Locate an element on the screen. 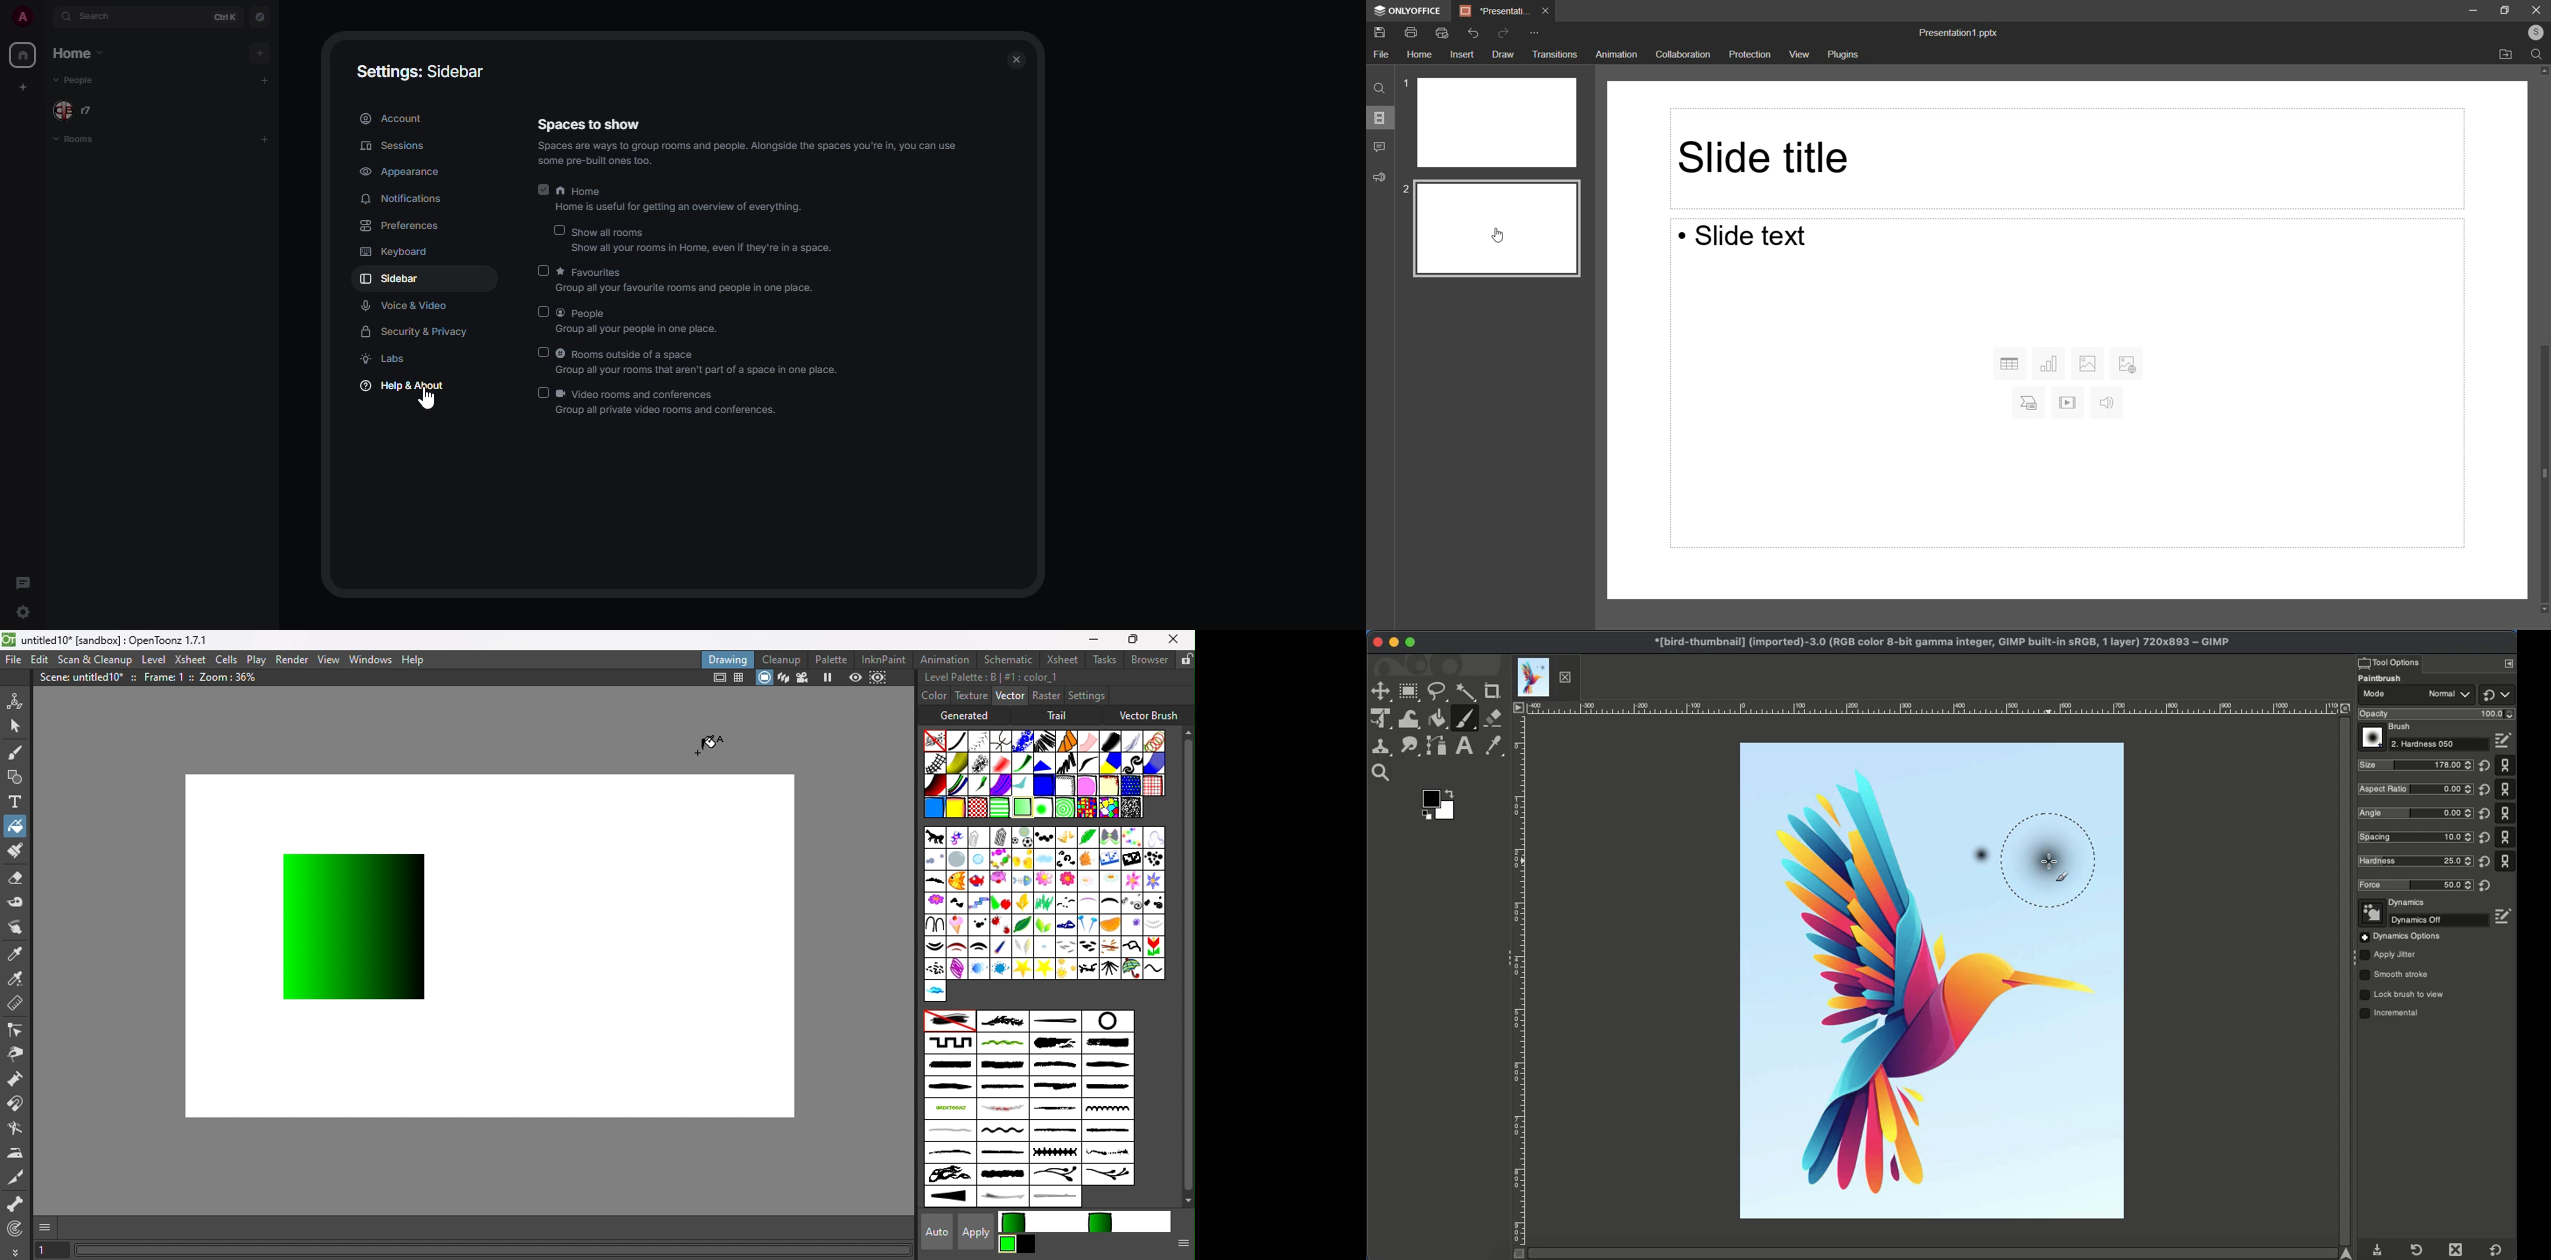  Close is located at coordinates (1378, 643).